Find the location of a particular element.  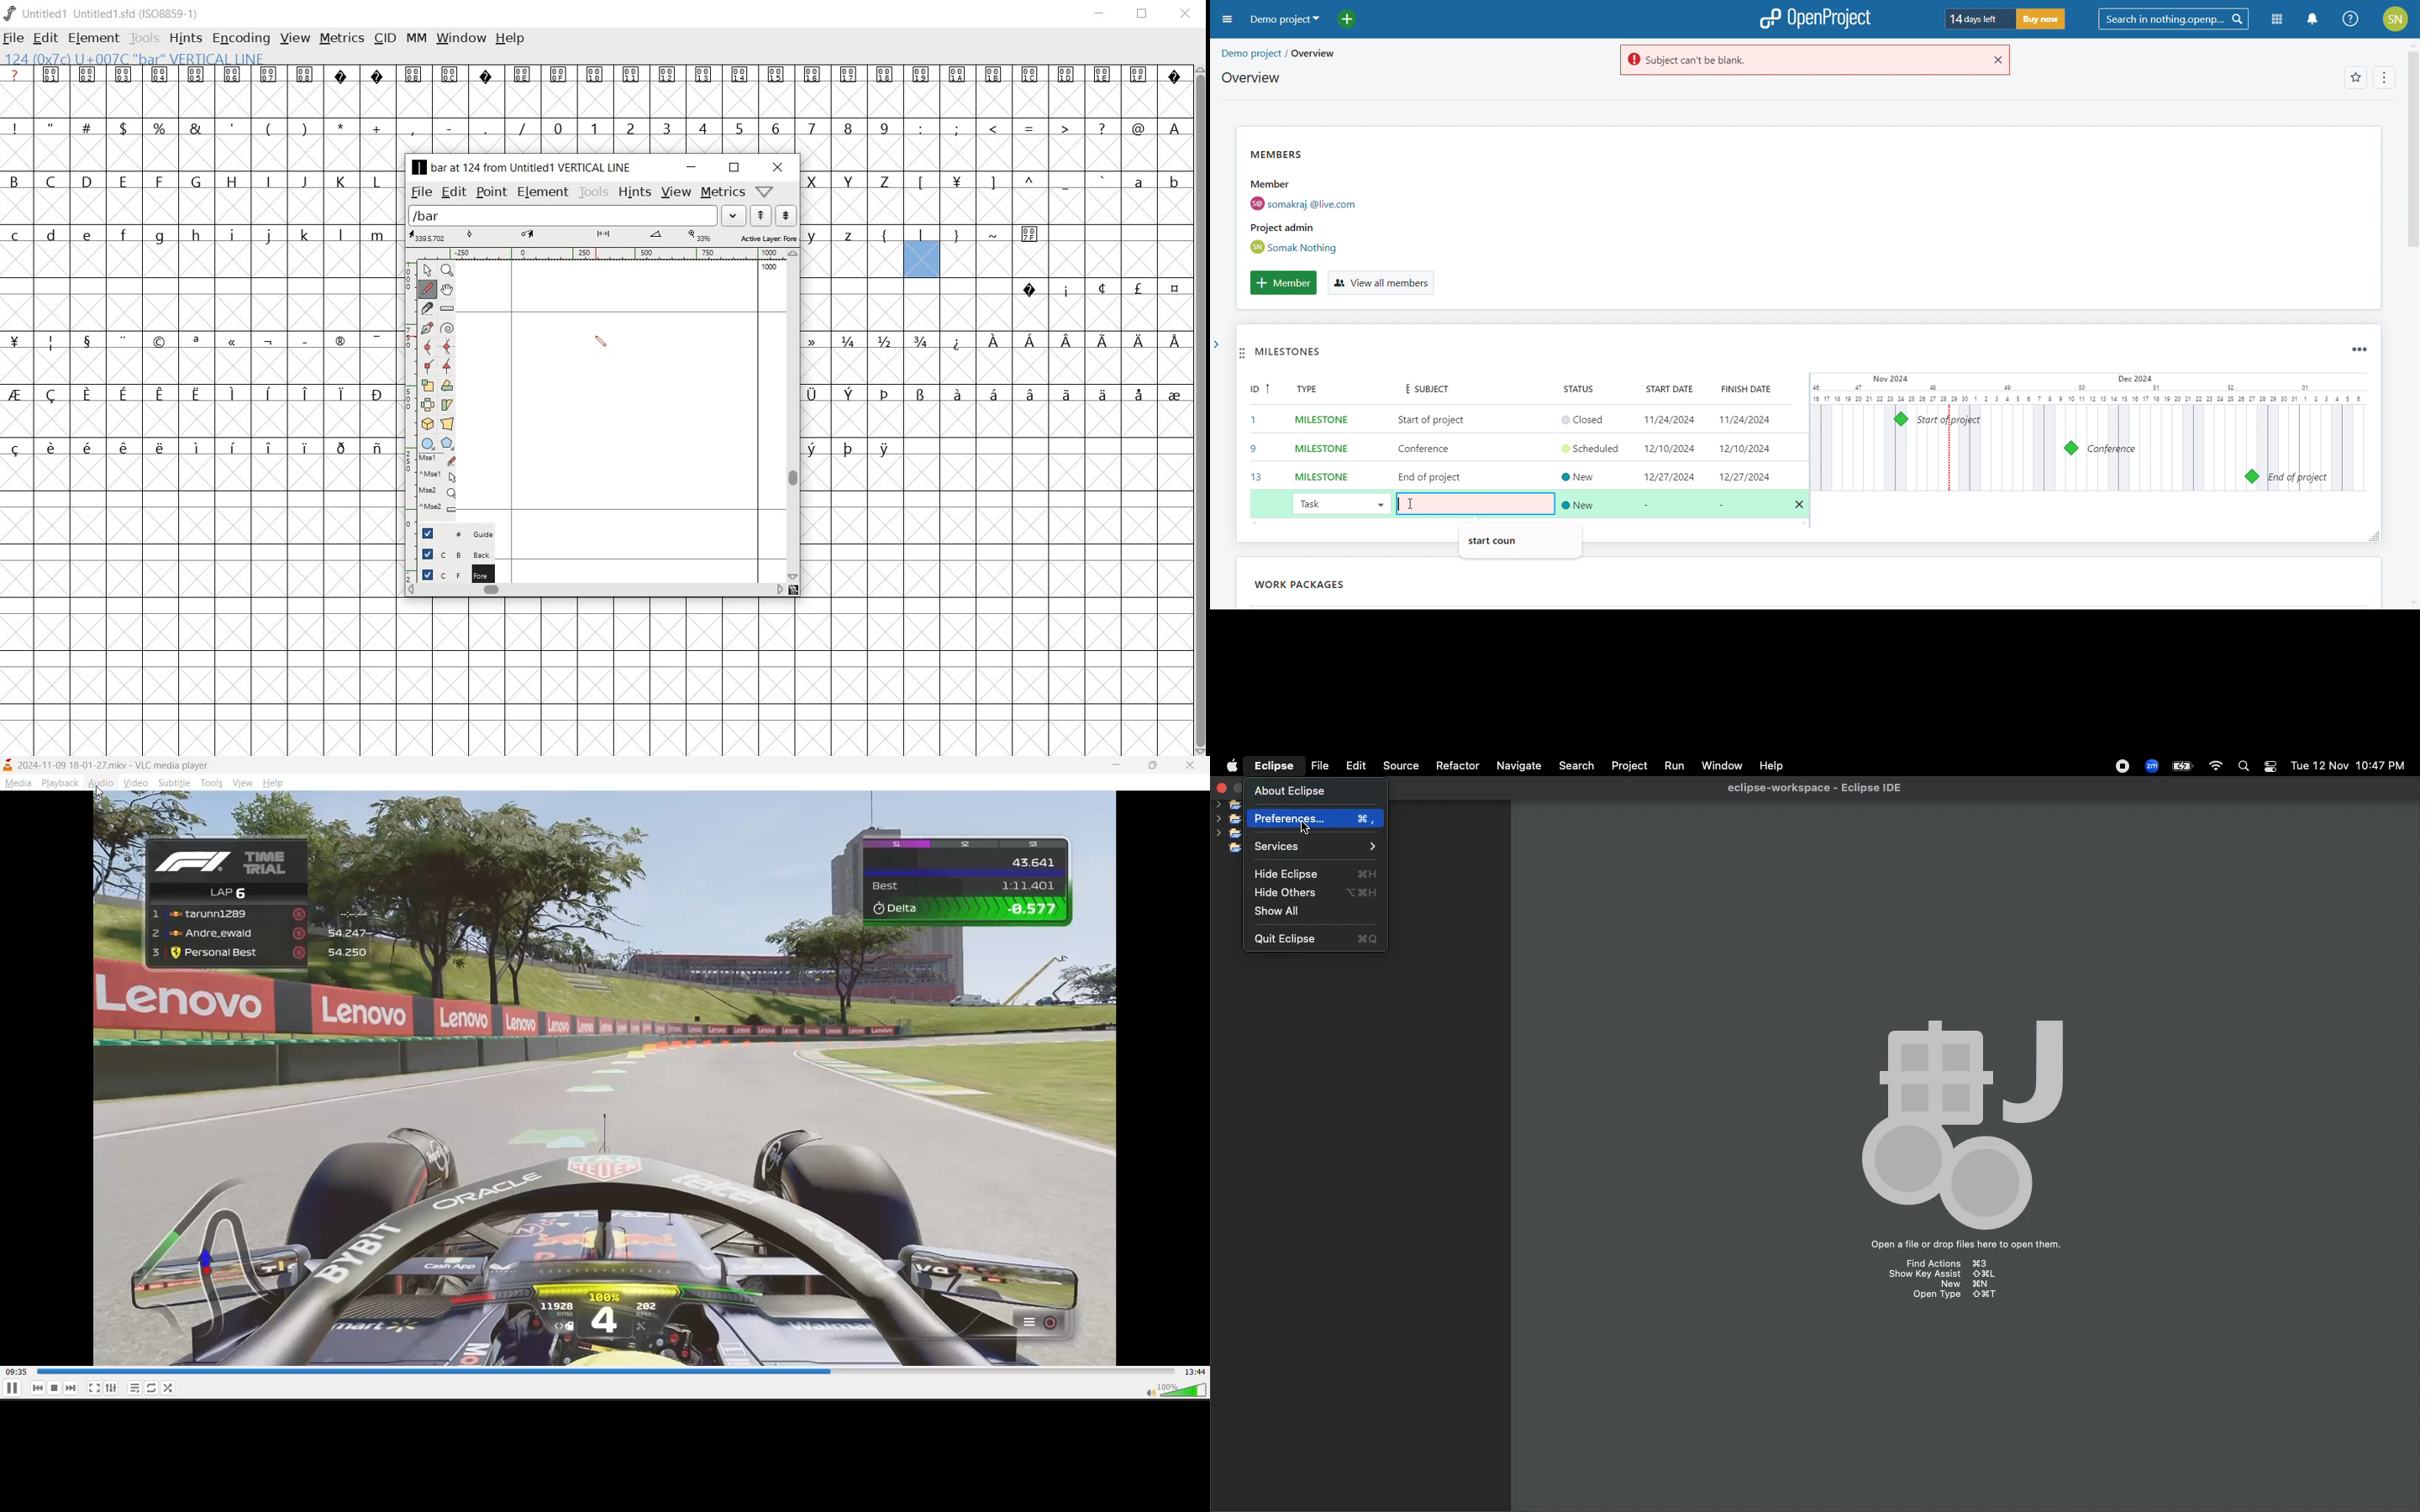

edit is located at coordinates (452, 192).